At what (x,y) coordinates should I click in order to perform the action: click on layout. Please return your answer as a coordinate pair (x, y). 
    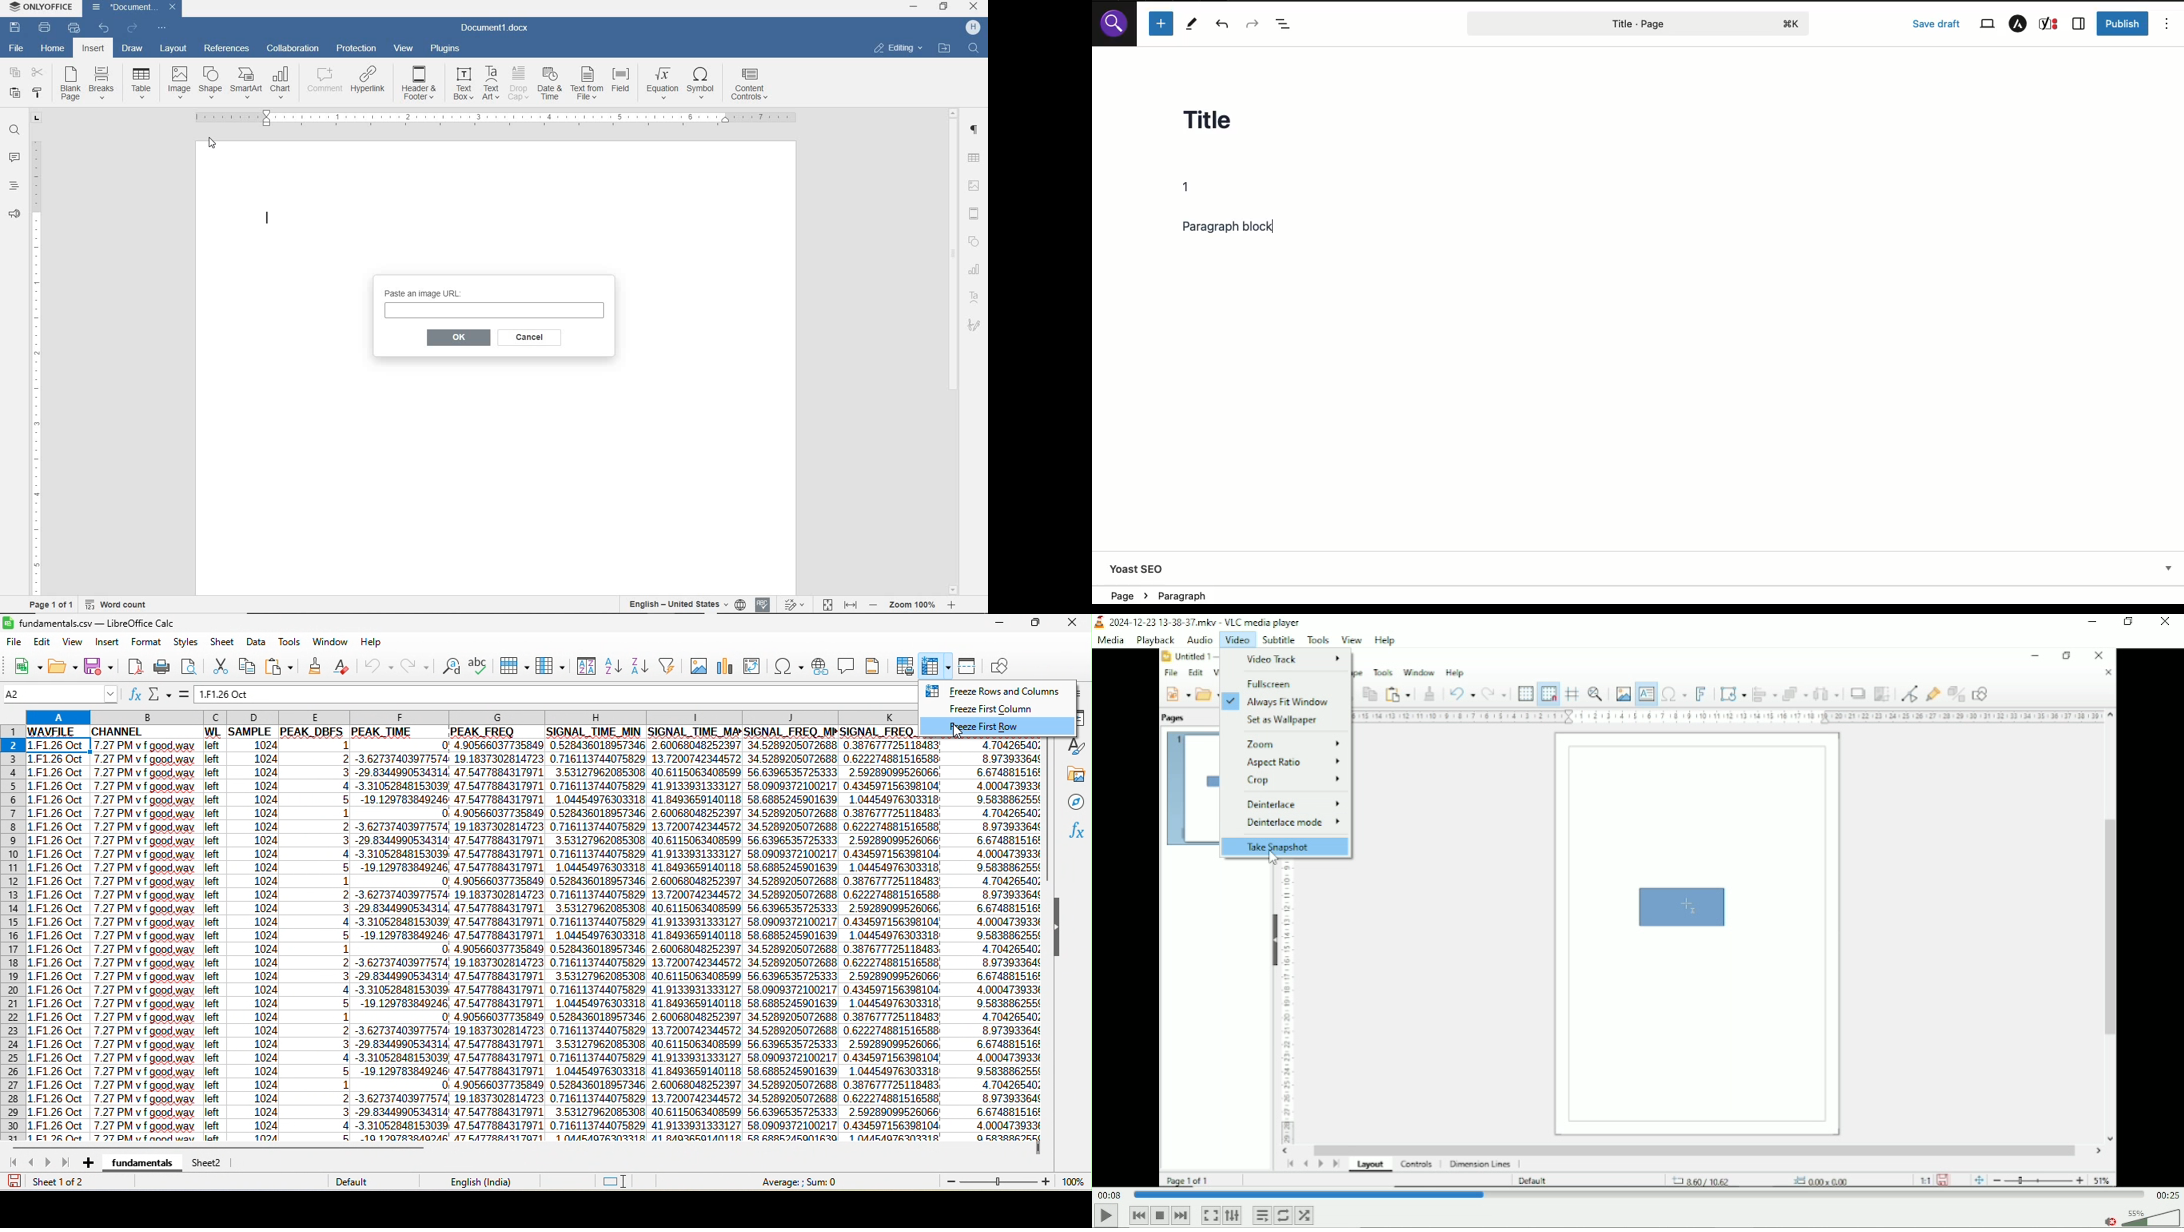
    Looking at the image, I should click on (175, 49).